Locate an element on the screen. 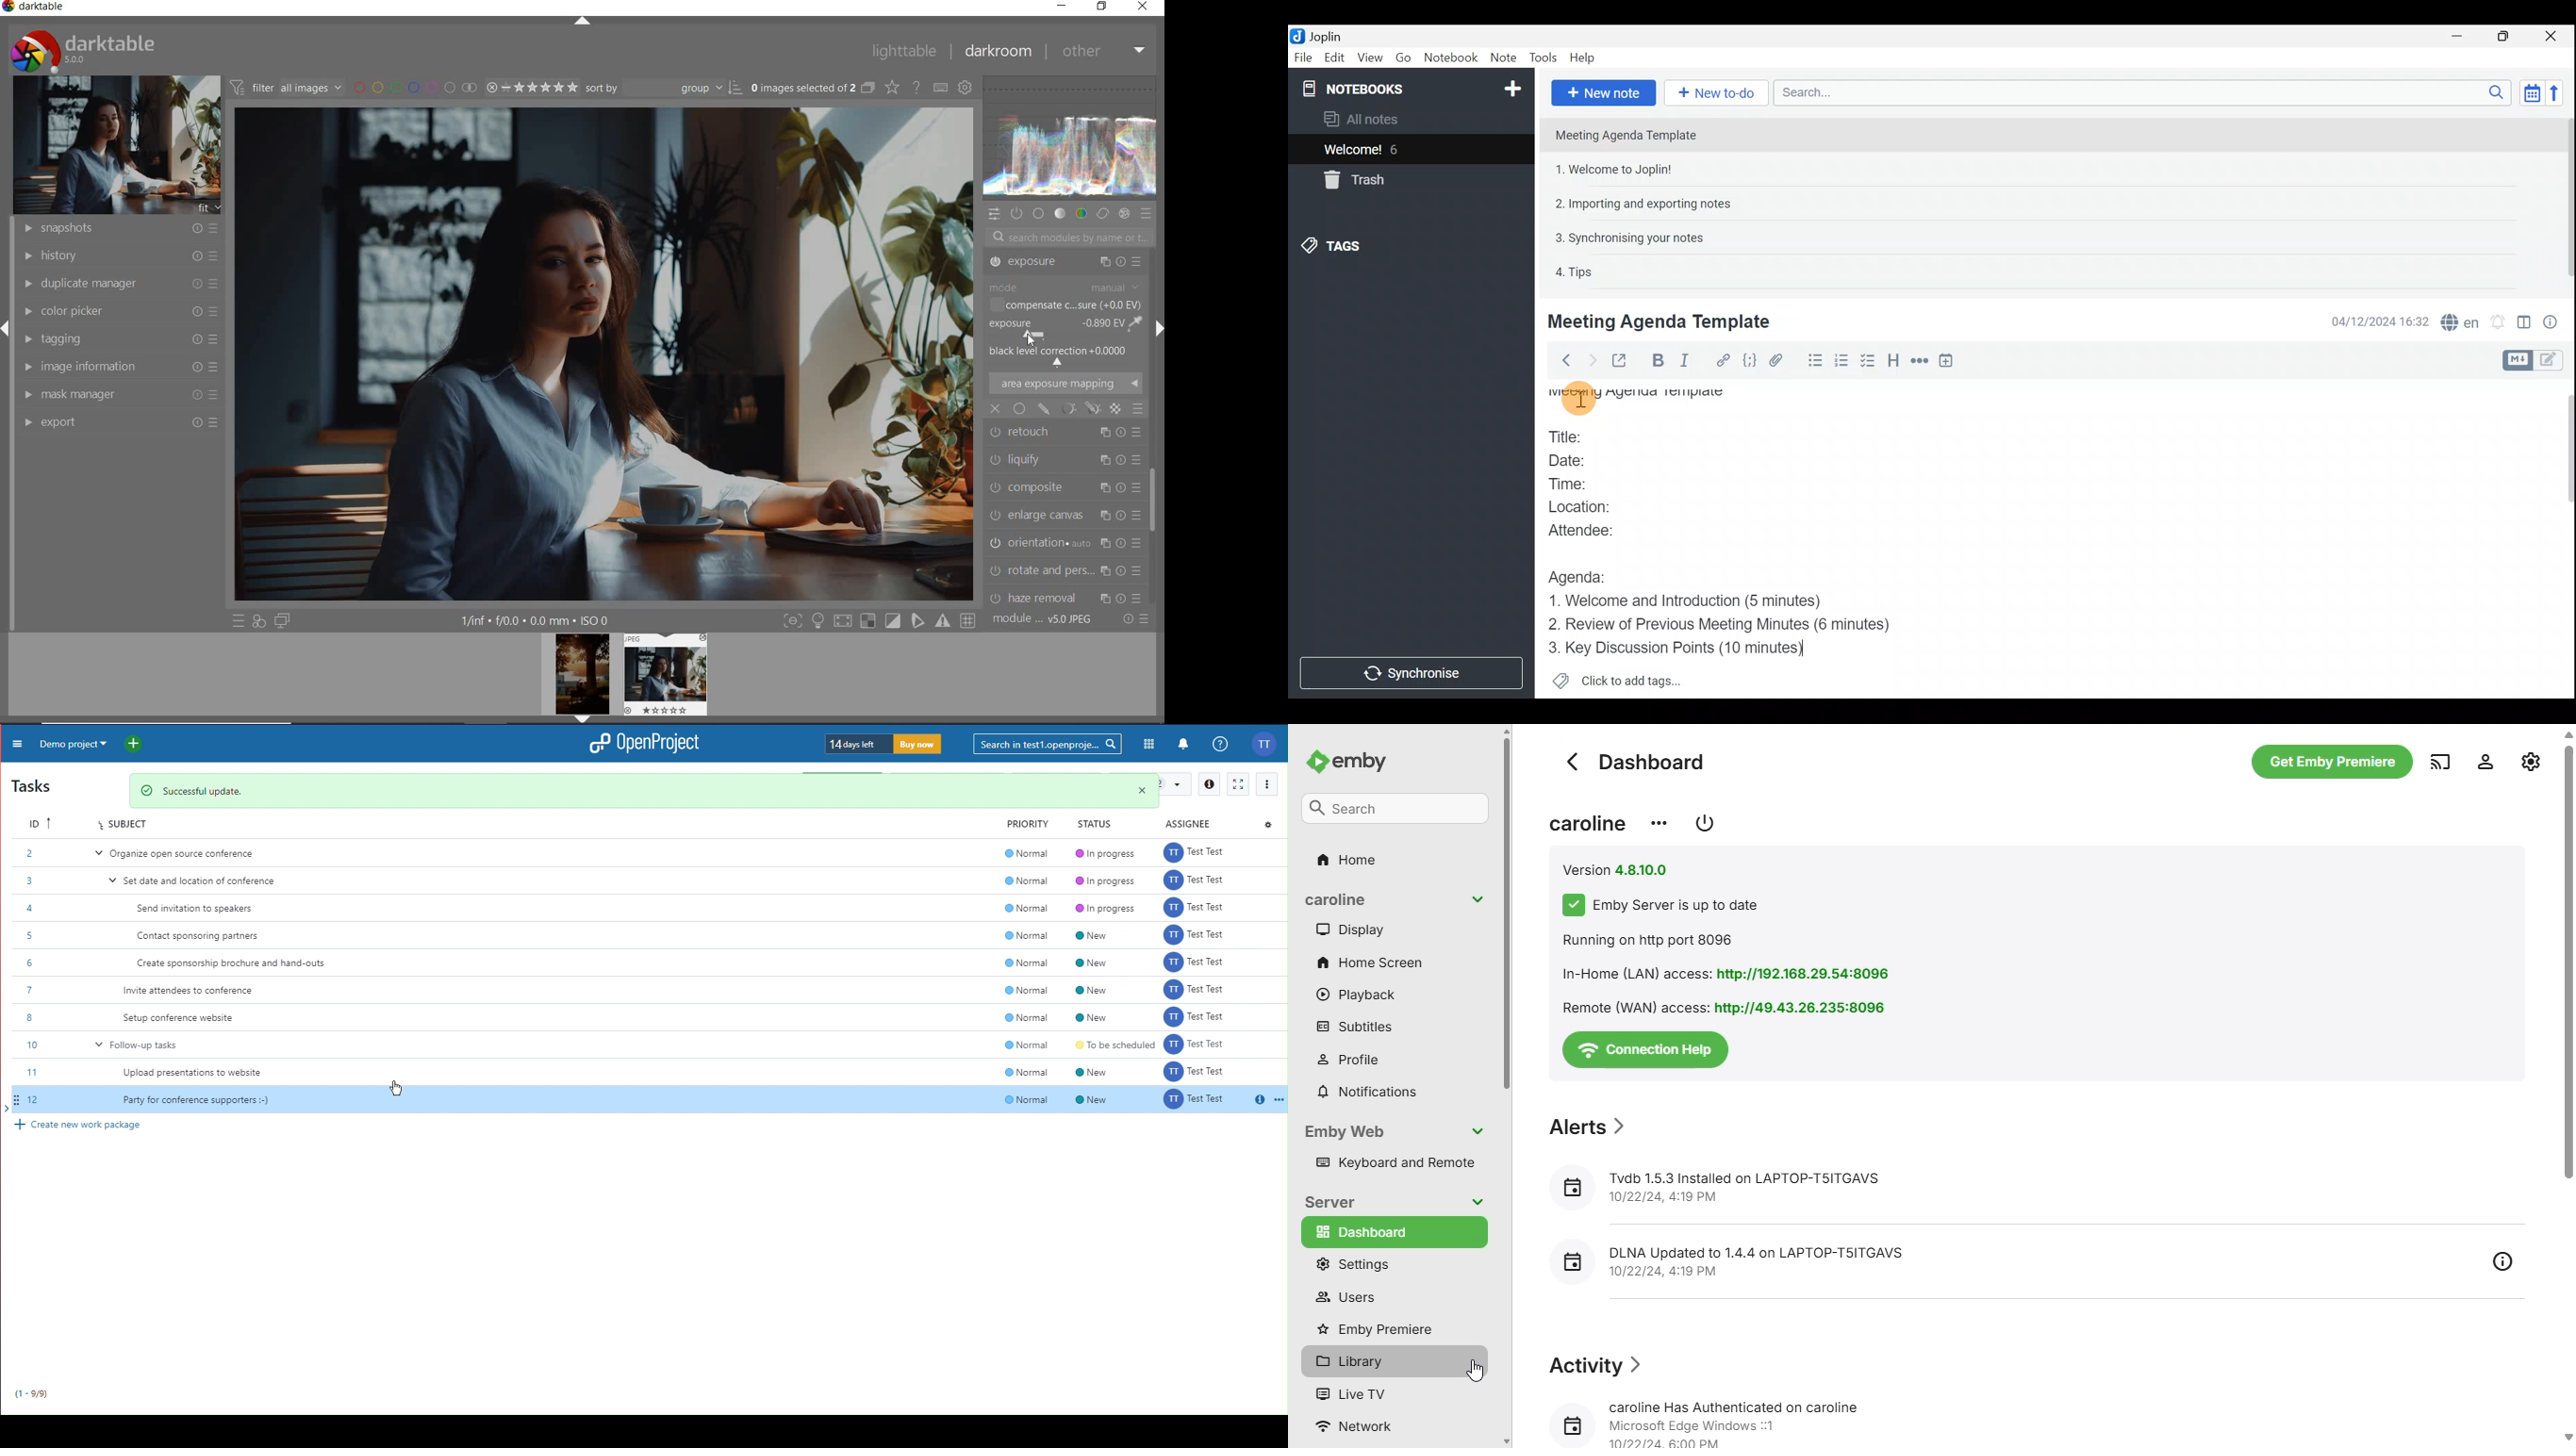  Click to add tags is located at coordinates (1635, 678).